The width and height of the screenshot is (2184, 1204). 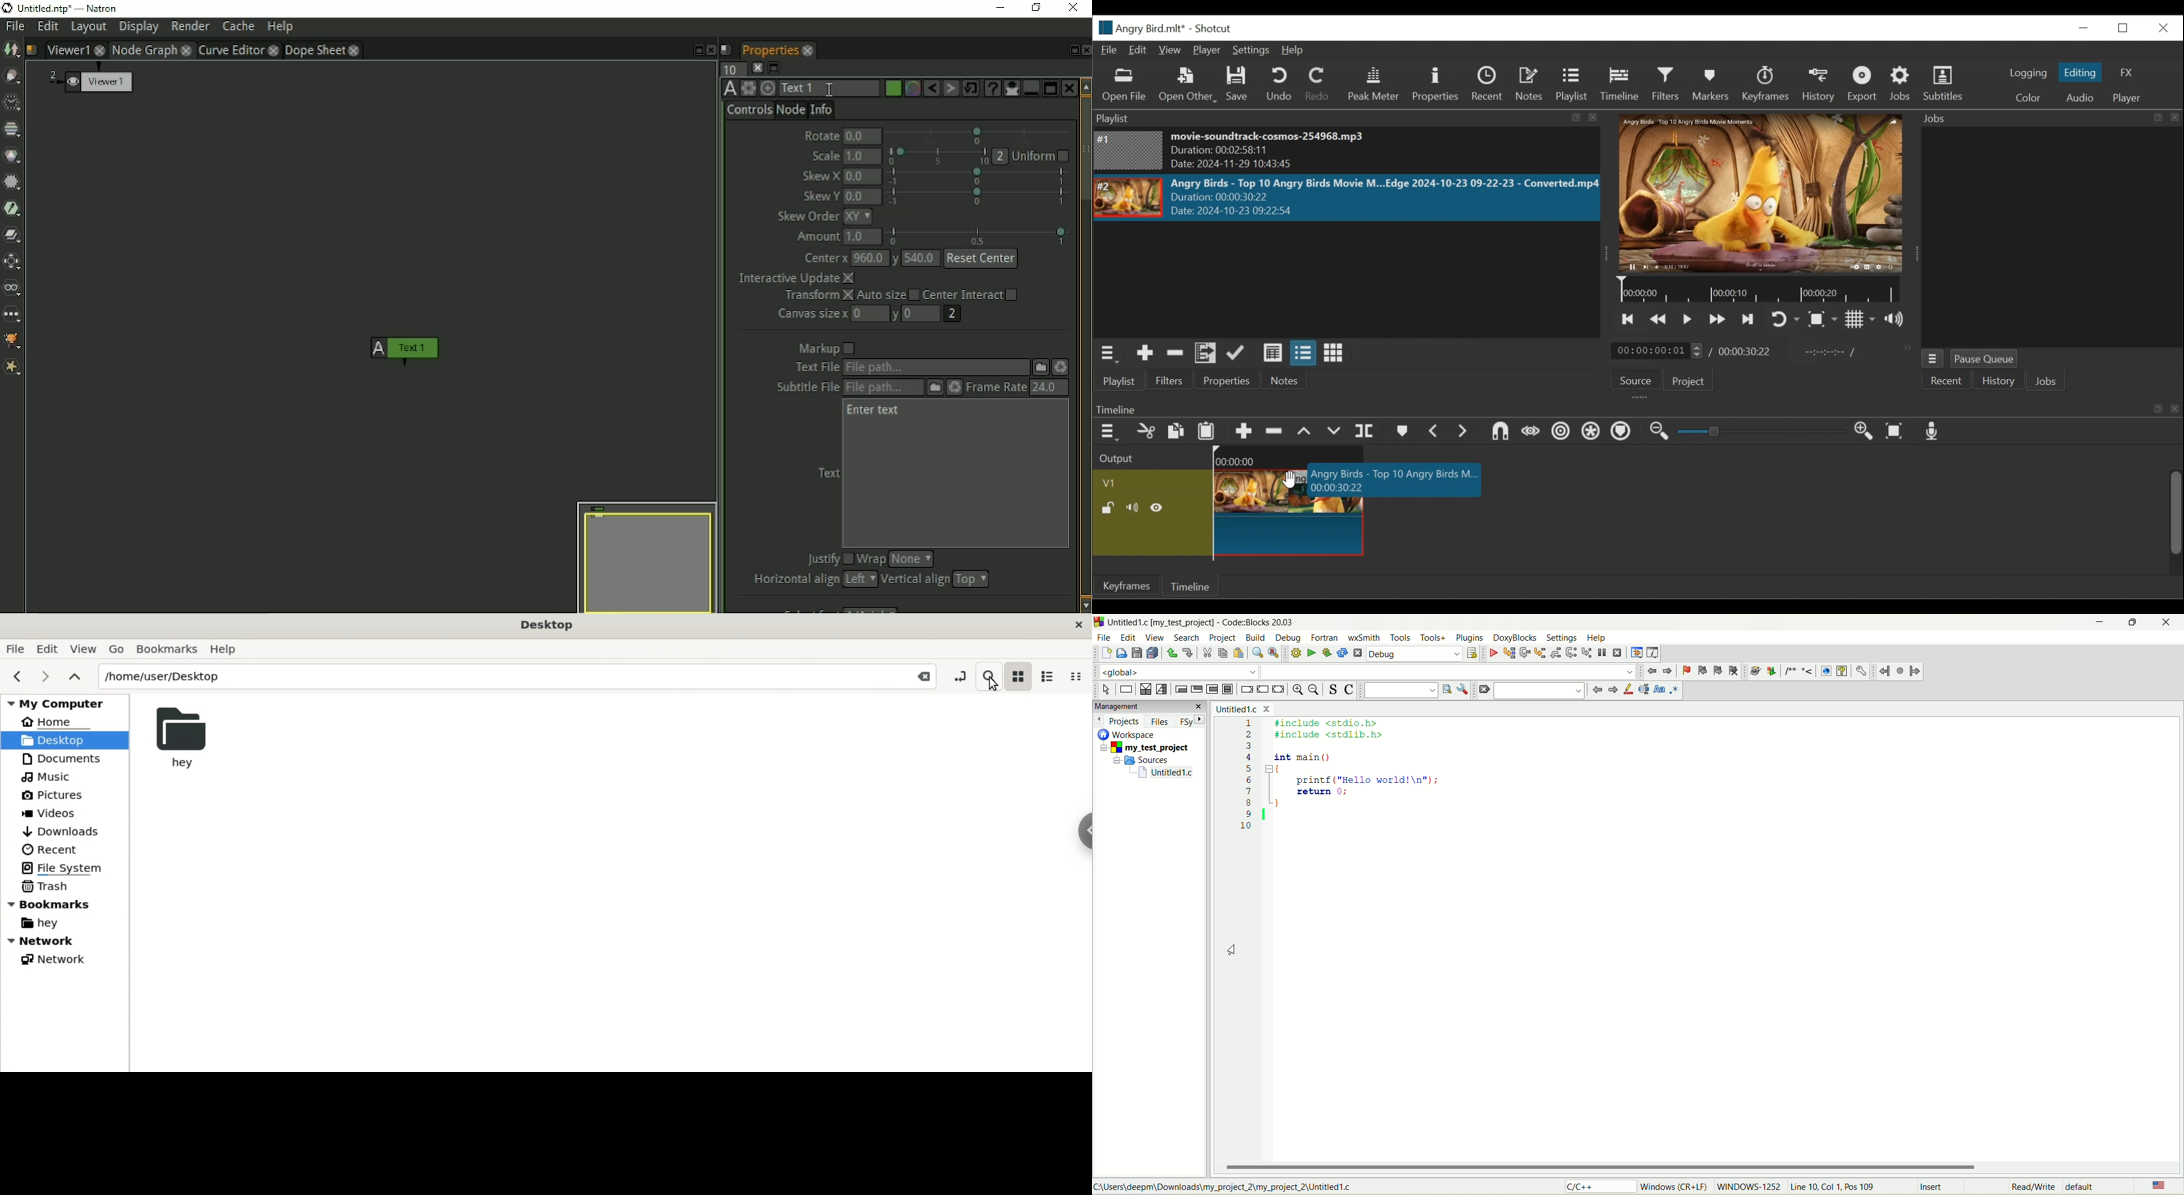 What do you see at coordinates (1229, 1186) in the screenshot?
I see `C:\Users\deepm\Downloads\my_project_2\my_project_2\Untitled1.c` at bounding box center [1229, 1186].